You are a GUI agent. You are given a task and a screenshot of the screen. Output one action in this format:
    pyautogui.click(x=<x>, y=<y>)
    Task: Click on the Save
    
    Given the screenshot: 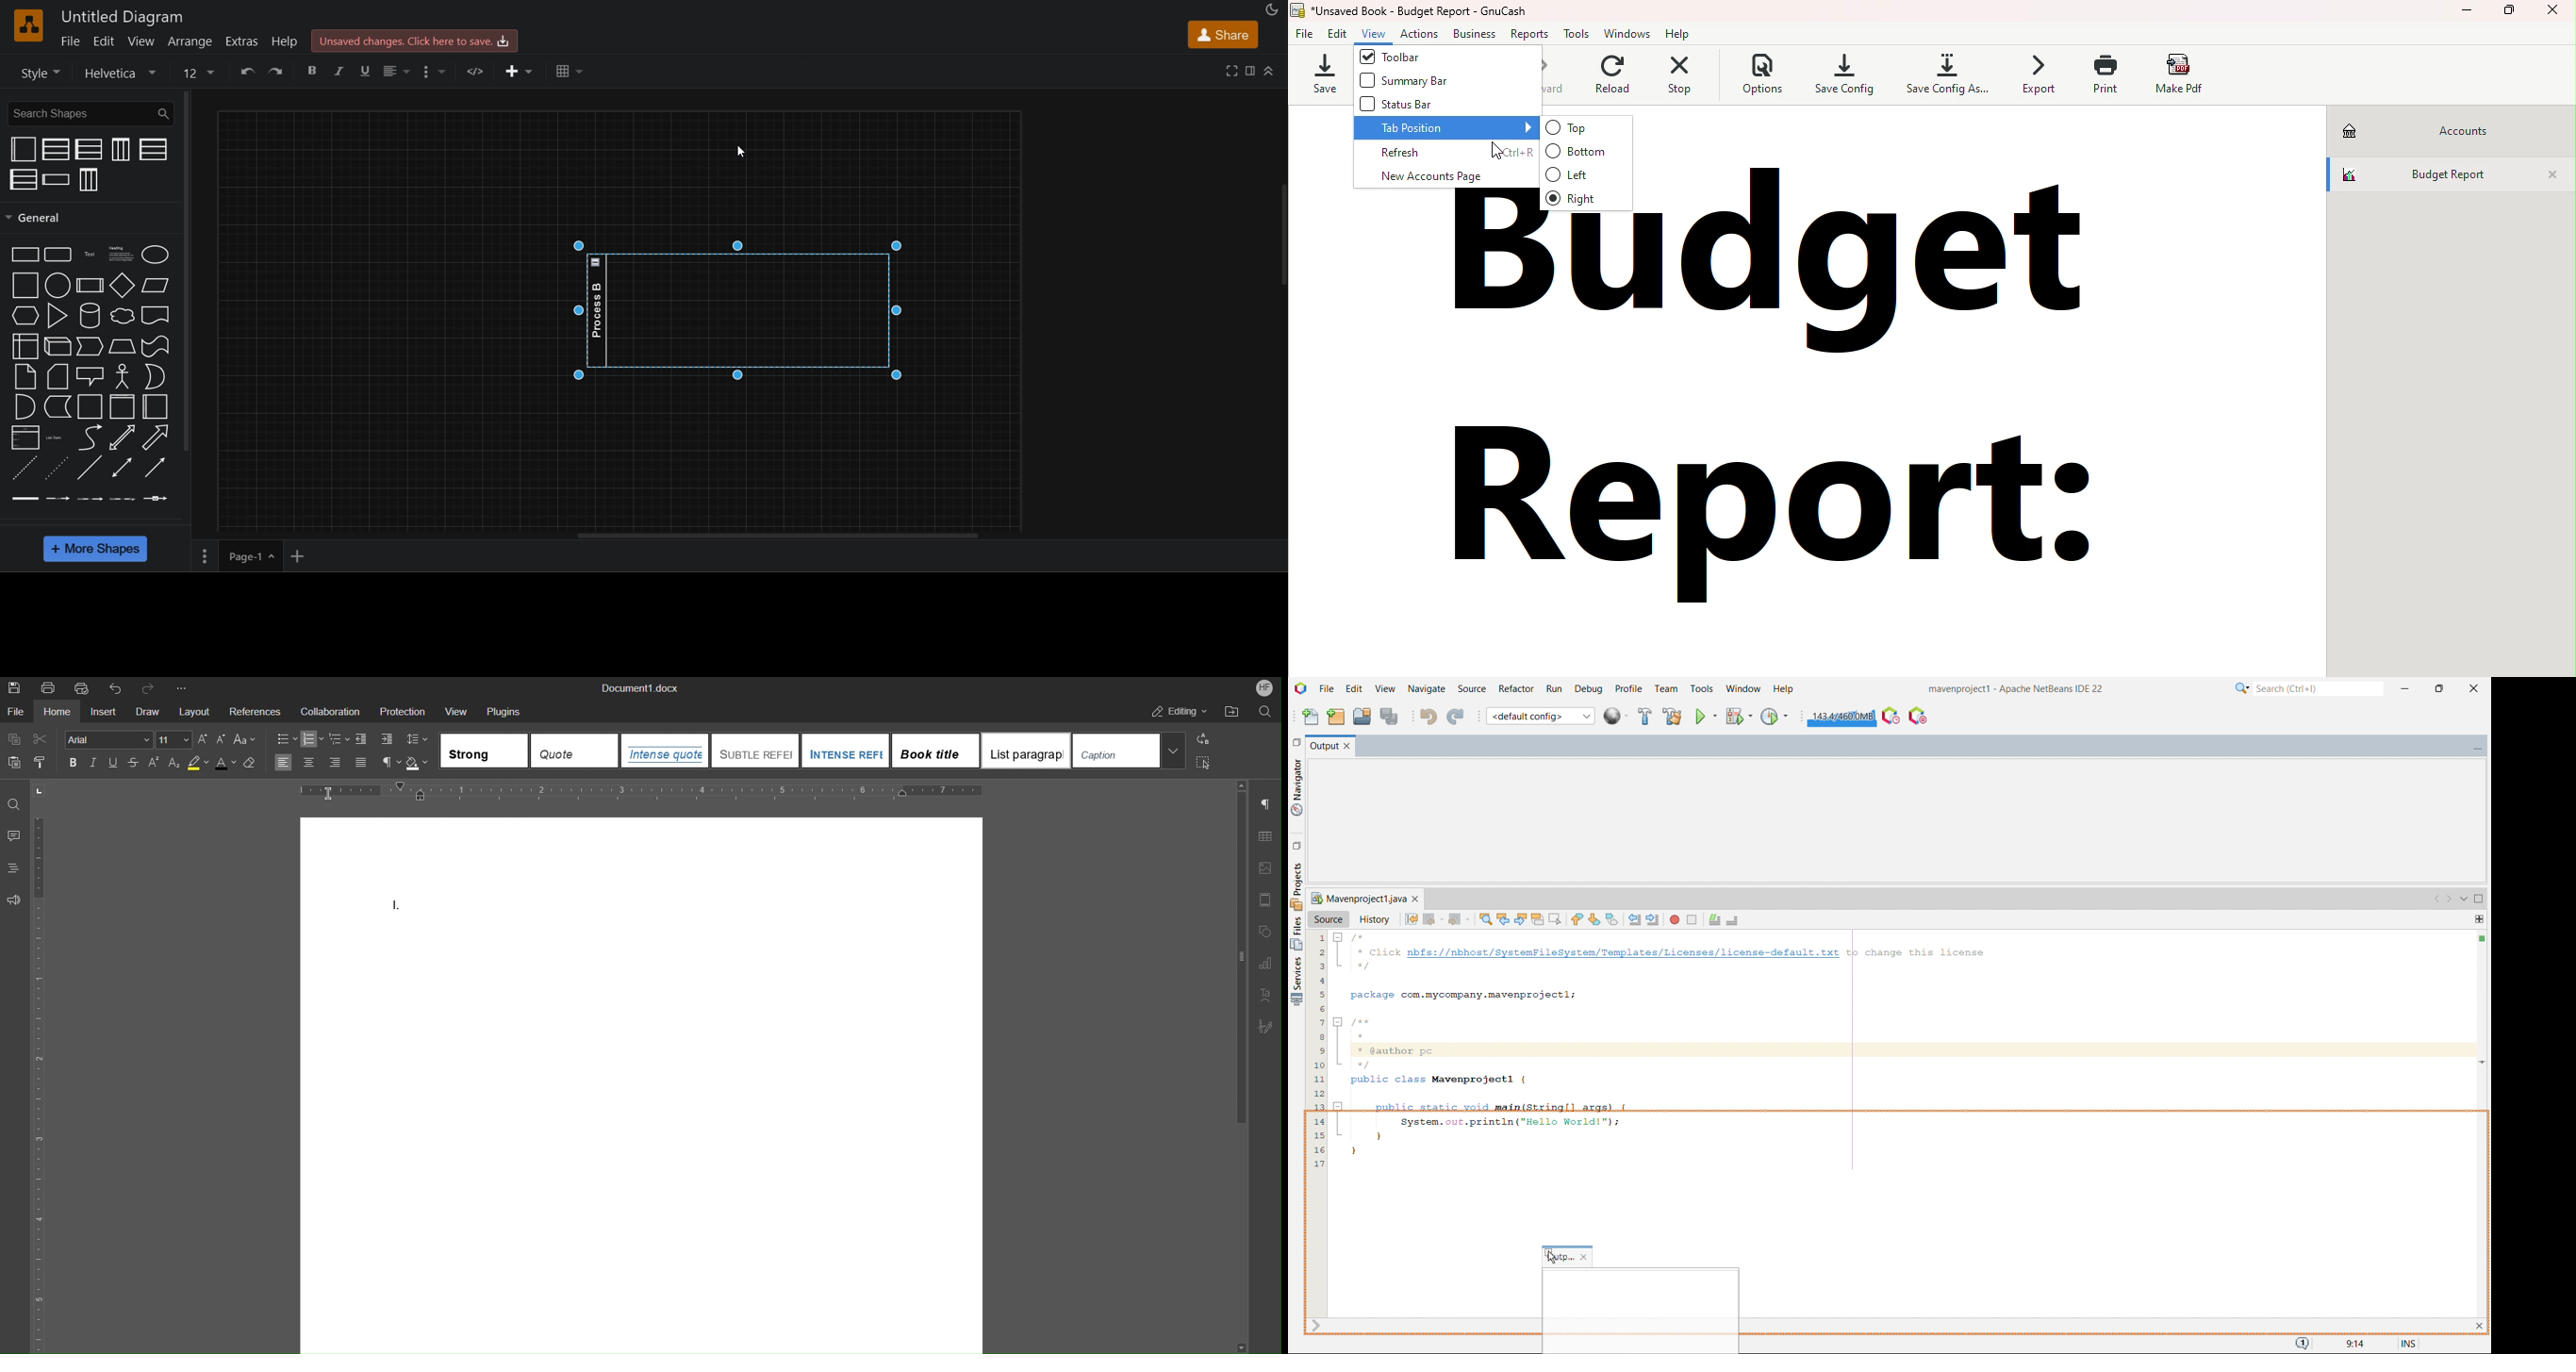 What is the action you would take?
    pyautogui.click(x=1322, y=74)
    